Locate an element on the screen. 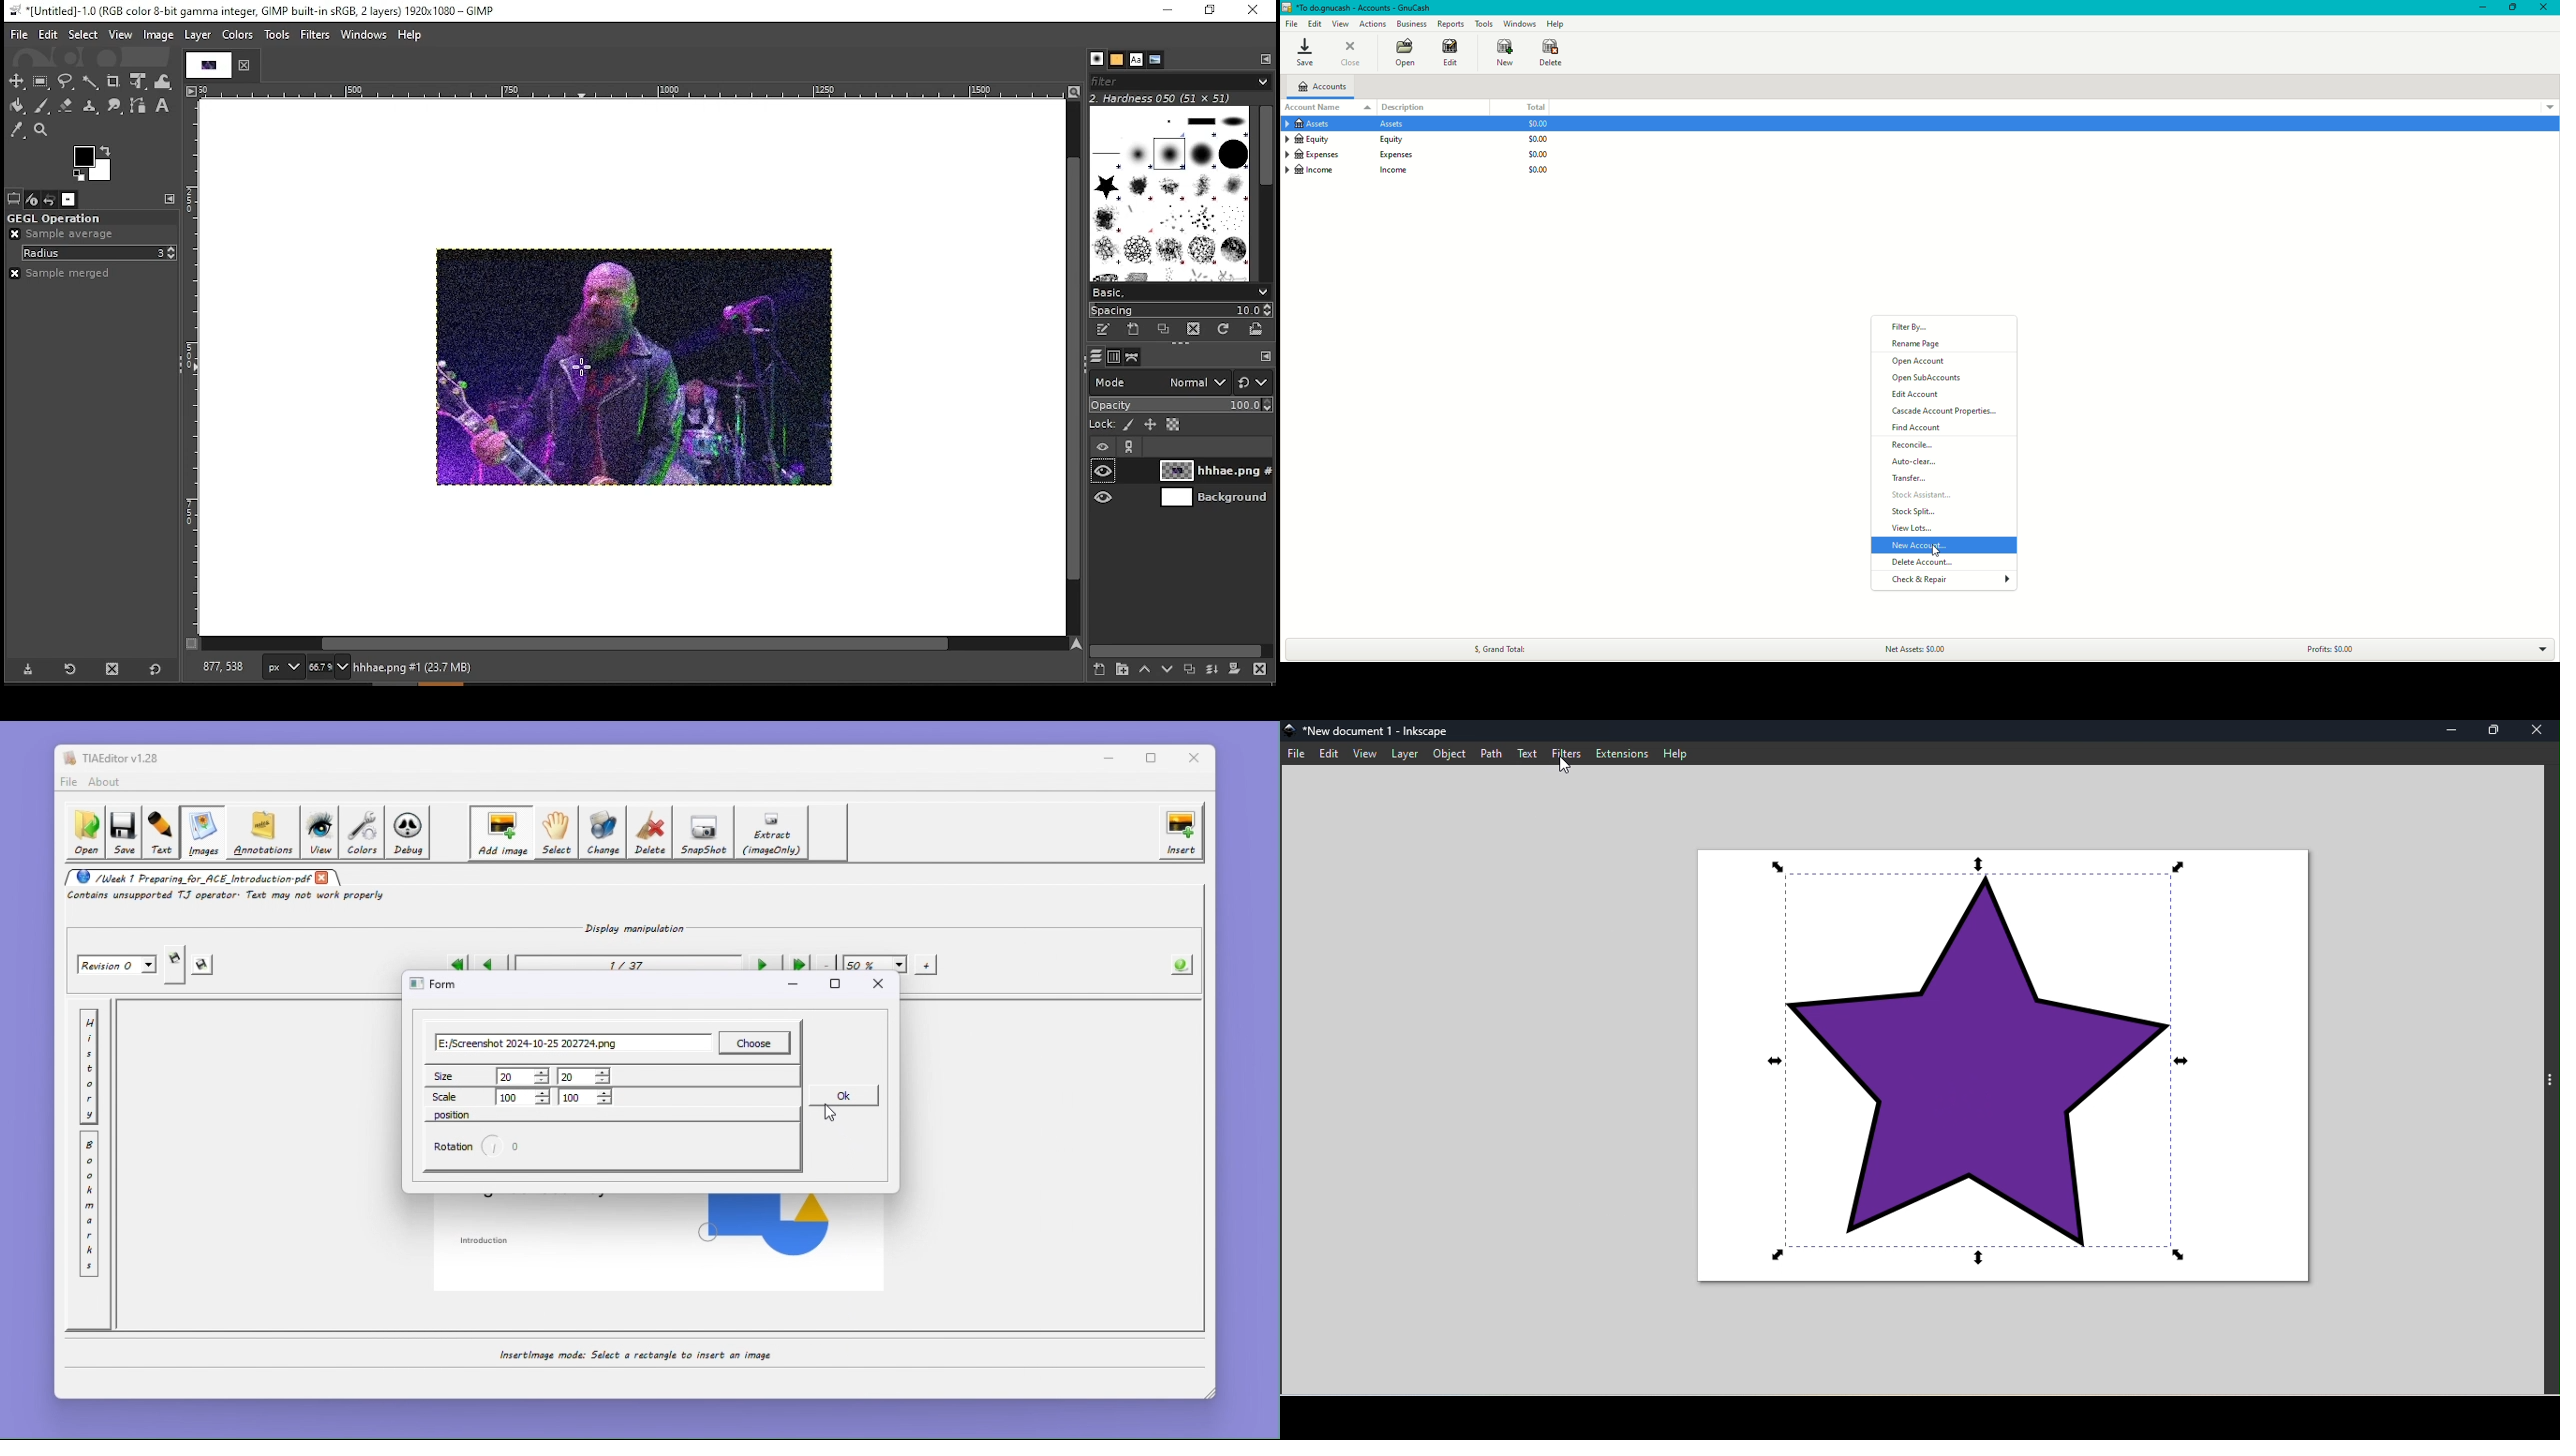 The width and height of the screenshot is (2576, 1456). Delete Account is located at coordinates (1920, 563).